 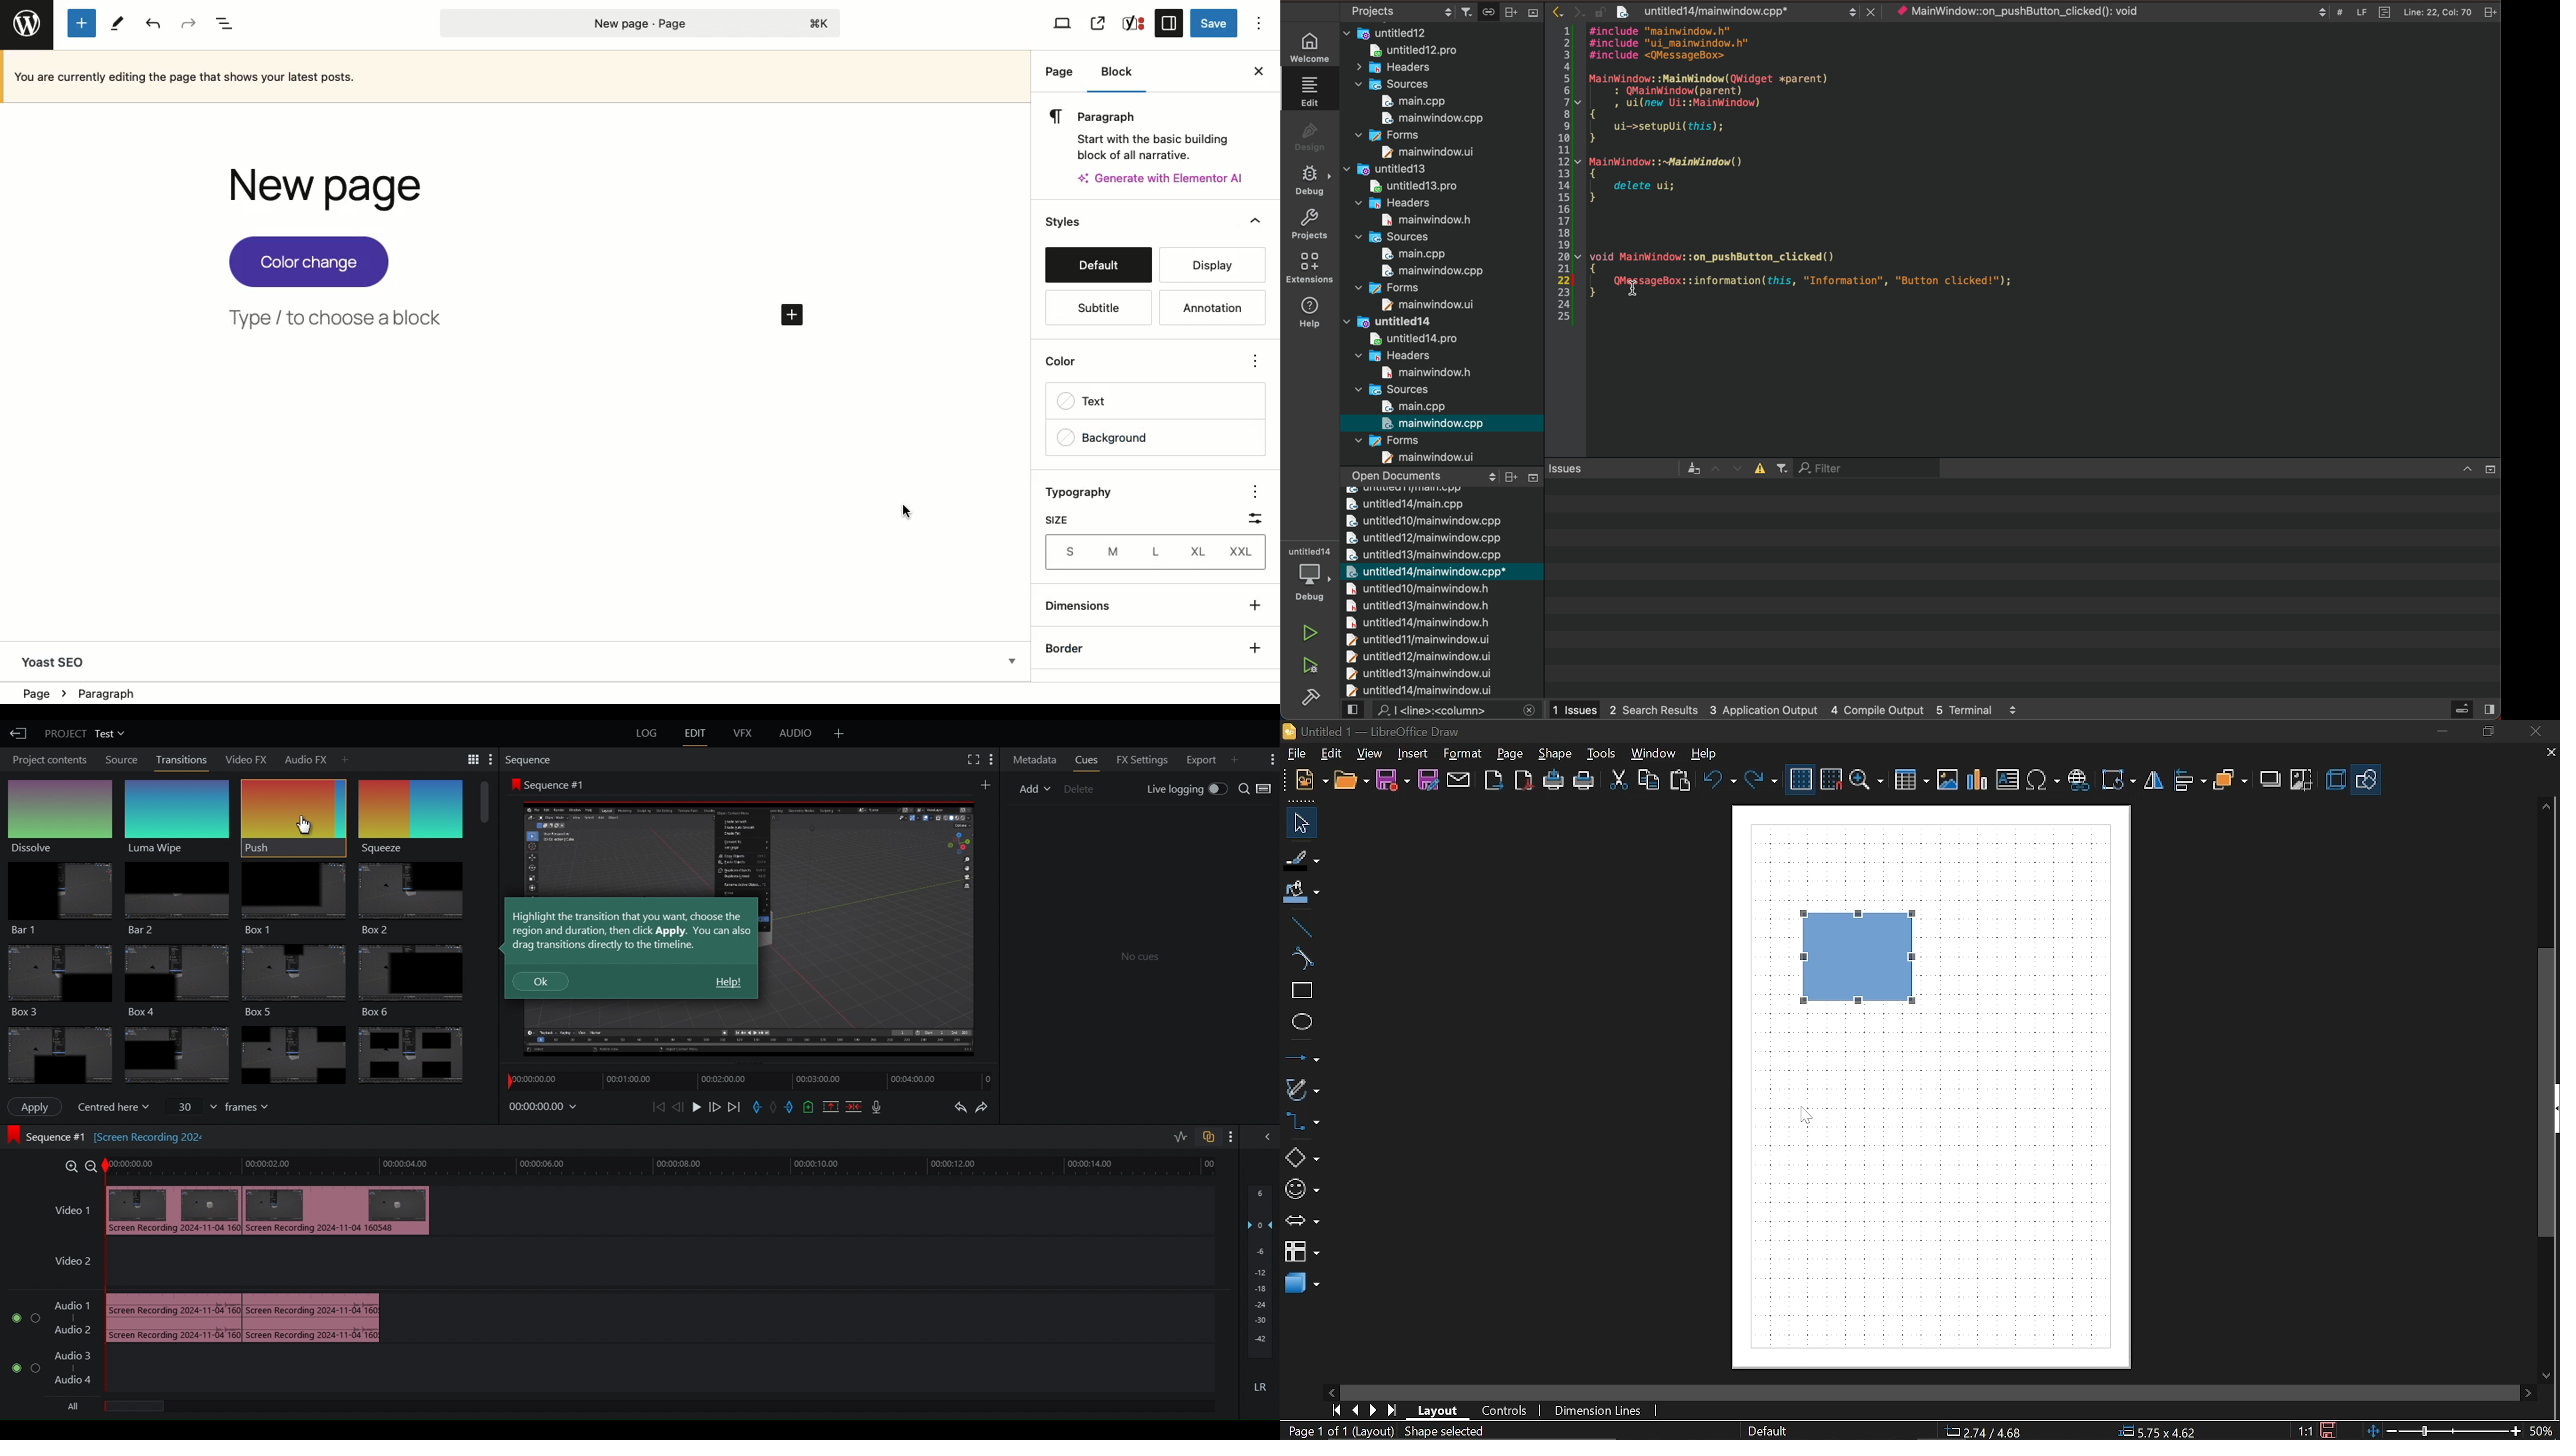 I want to click on redo, so click(x=1760, y=781).